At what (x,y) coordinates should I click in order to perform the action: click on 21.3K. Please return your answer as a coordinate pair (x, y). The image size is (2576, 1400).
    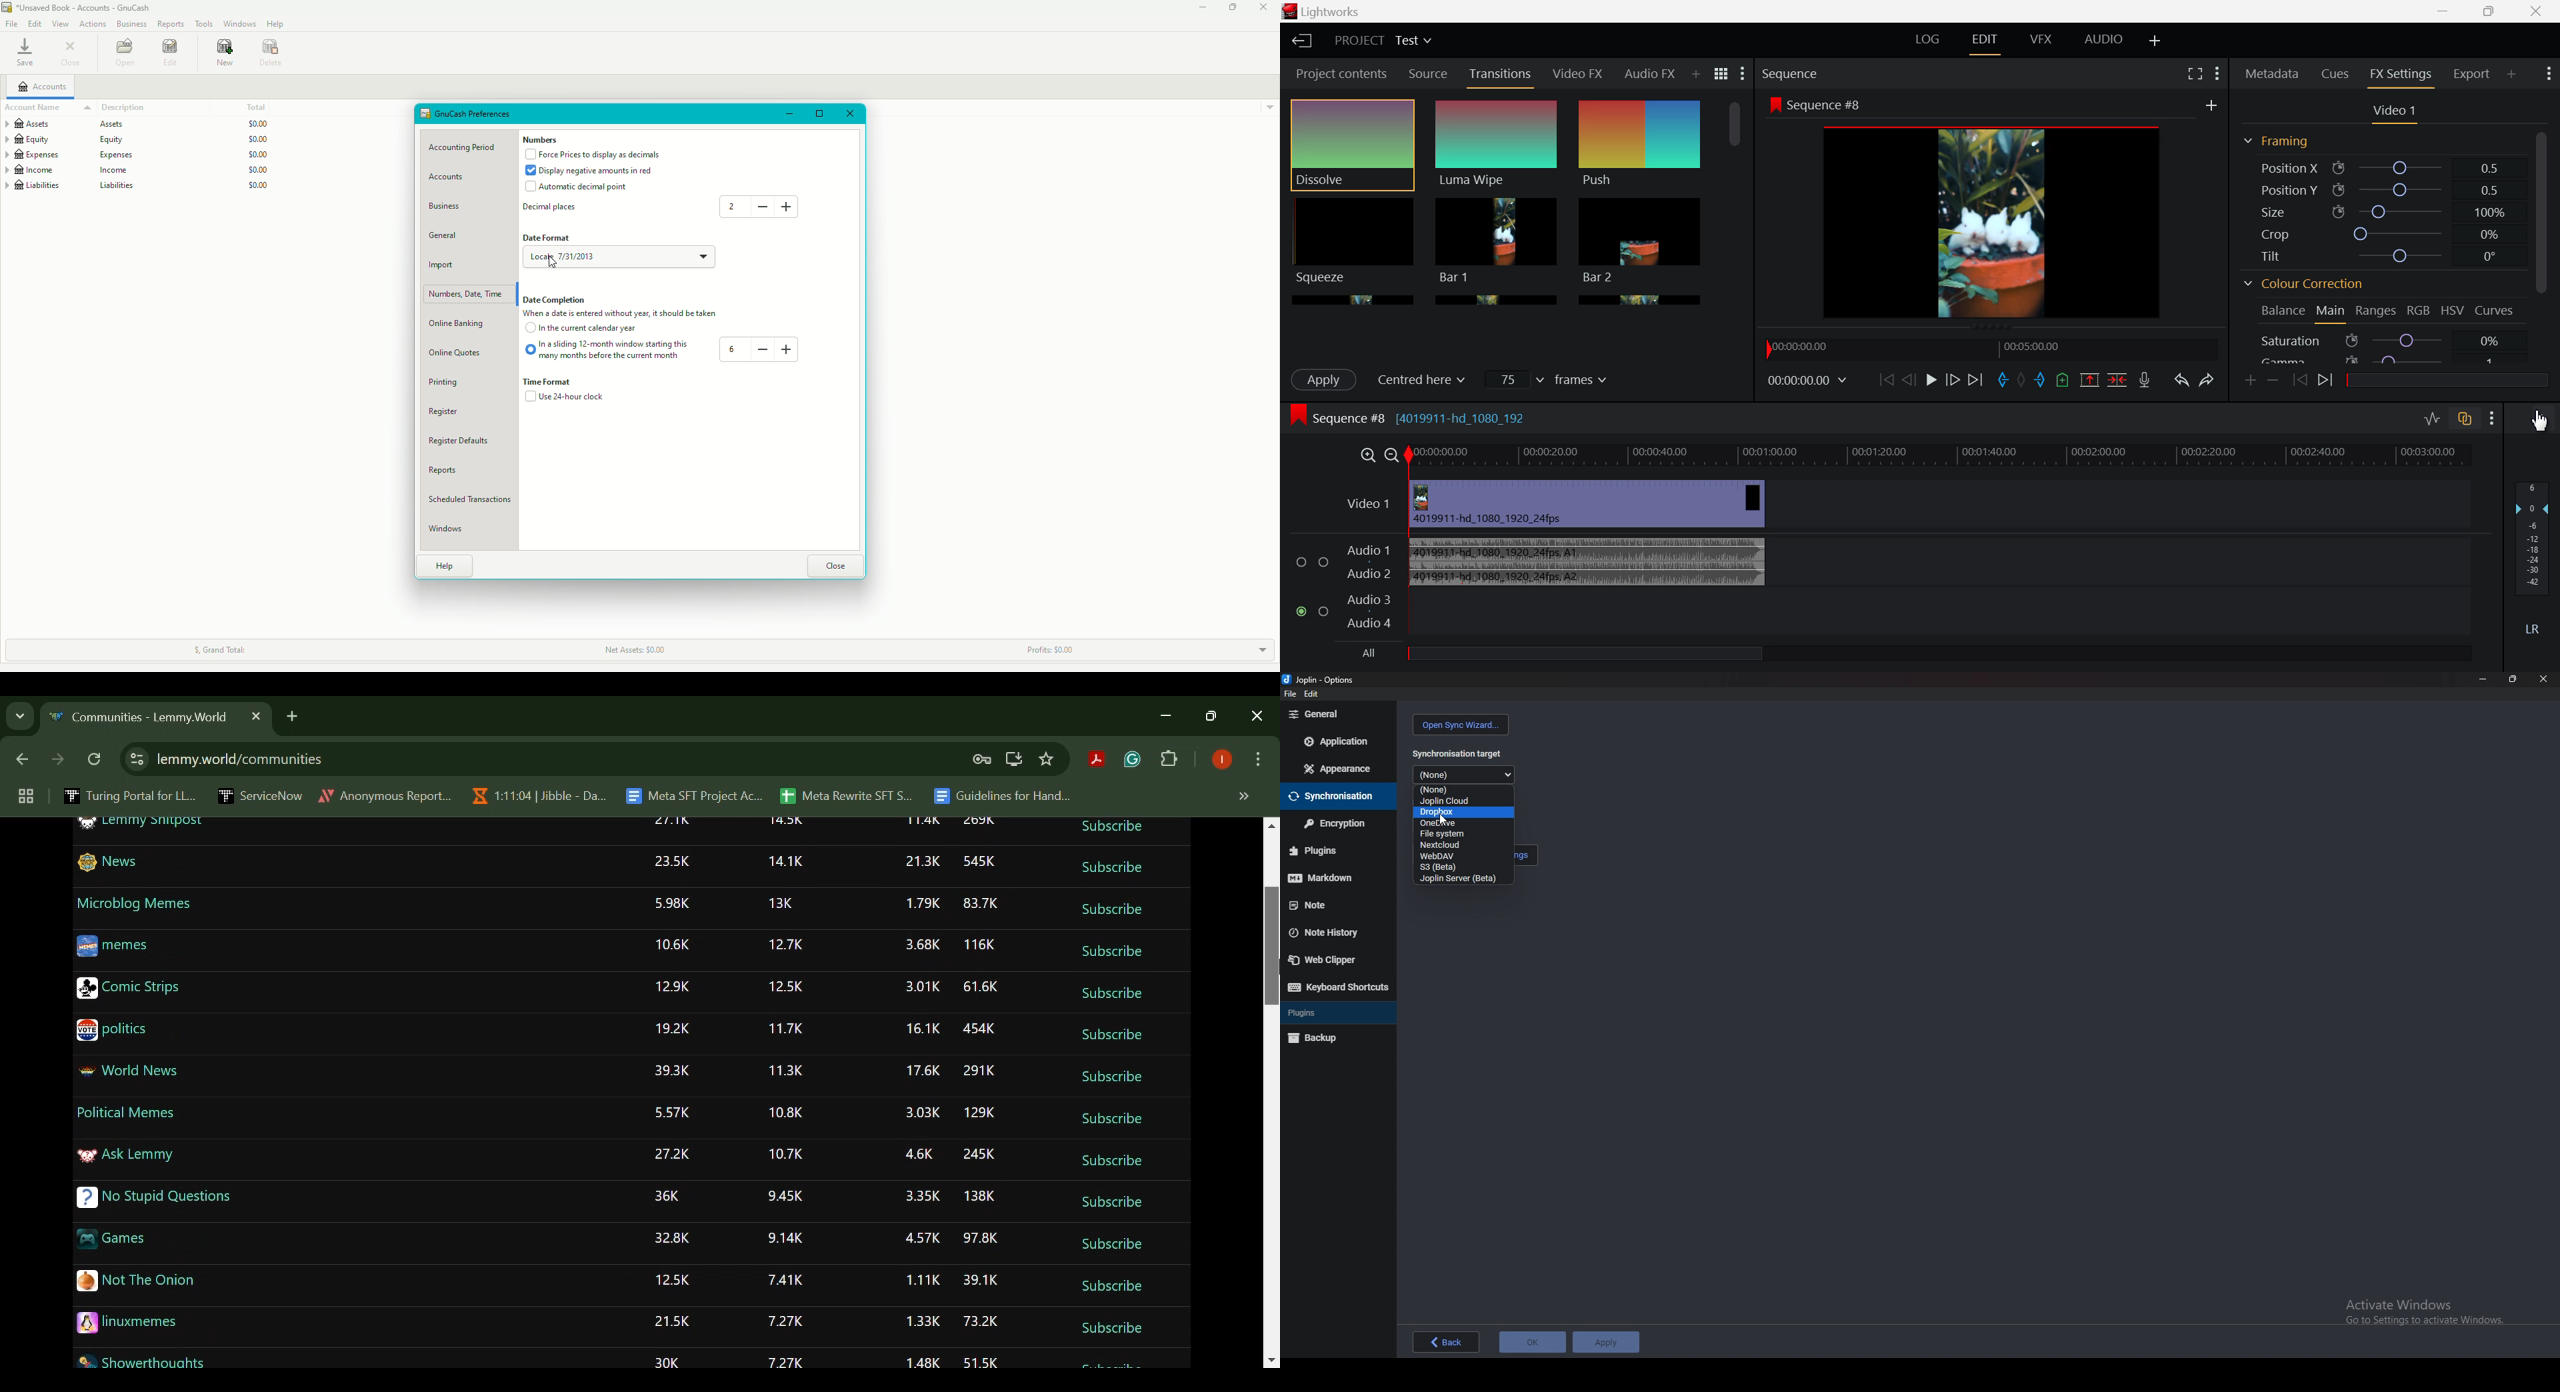
    Looking at the image, I should click on (921, 861).